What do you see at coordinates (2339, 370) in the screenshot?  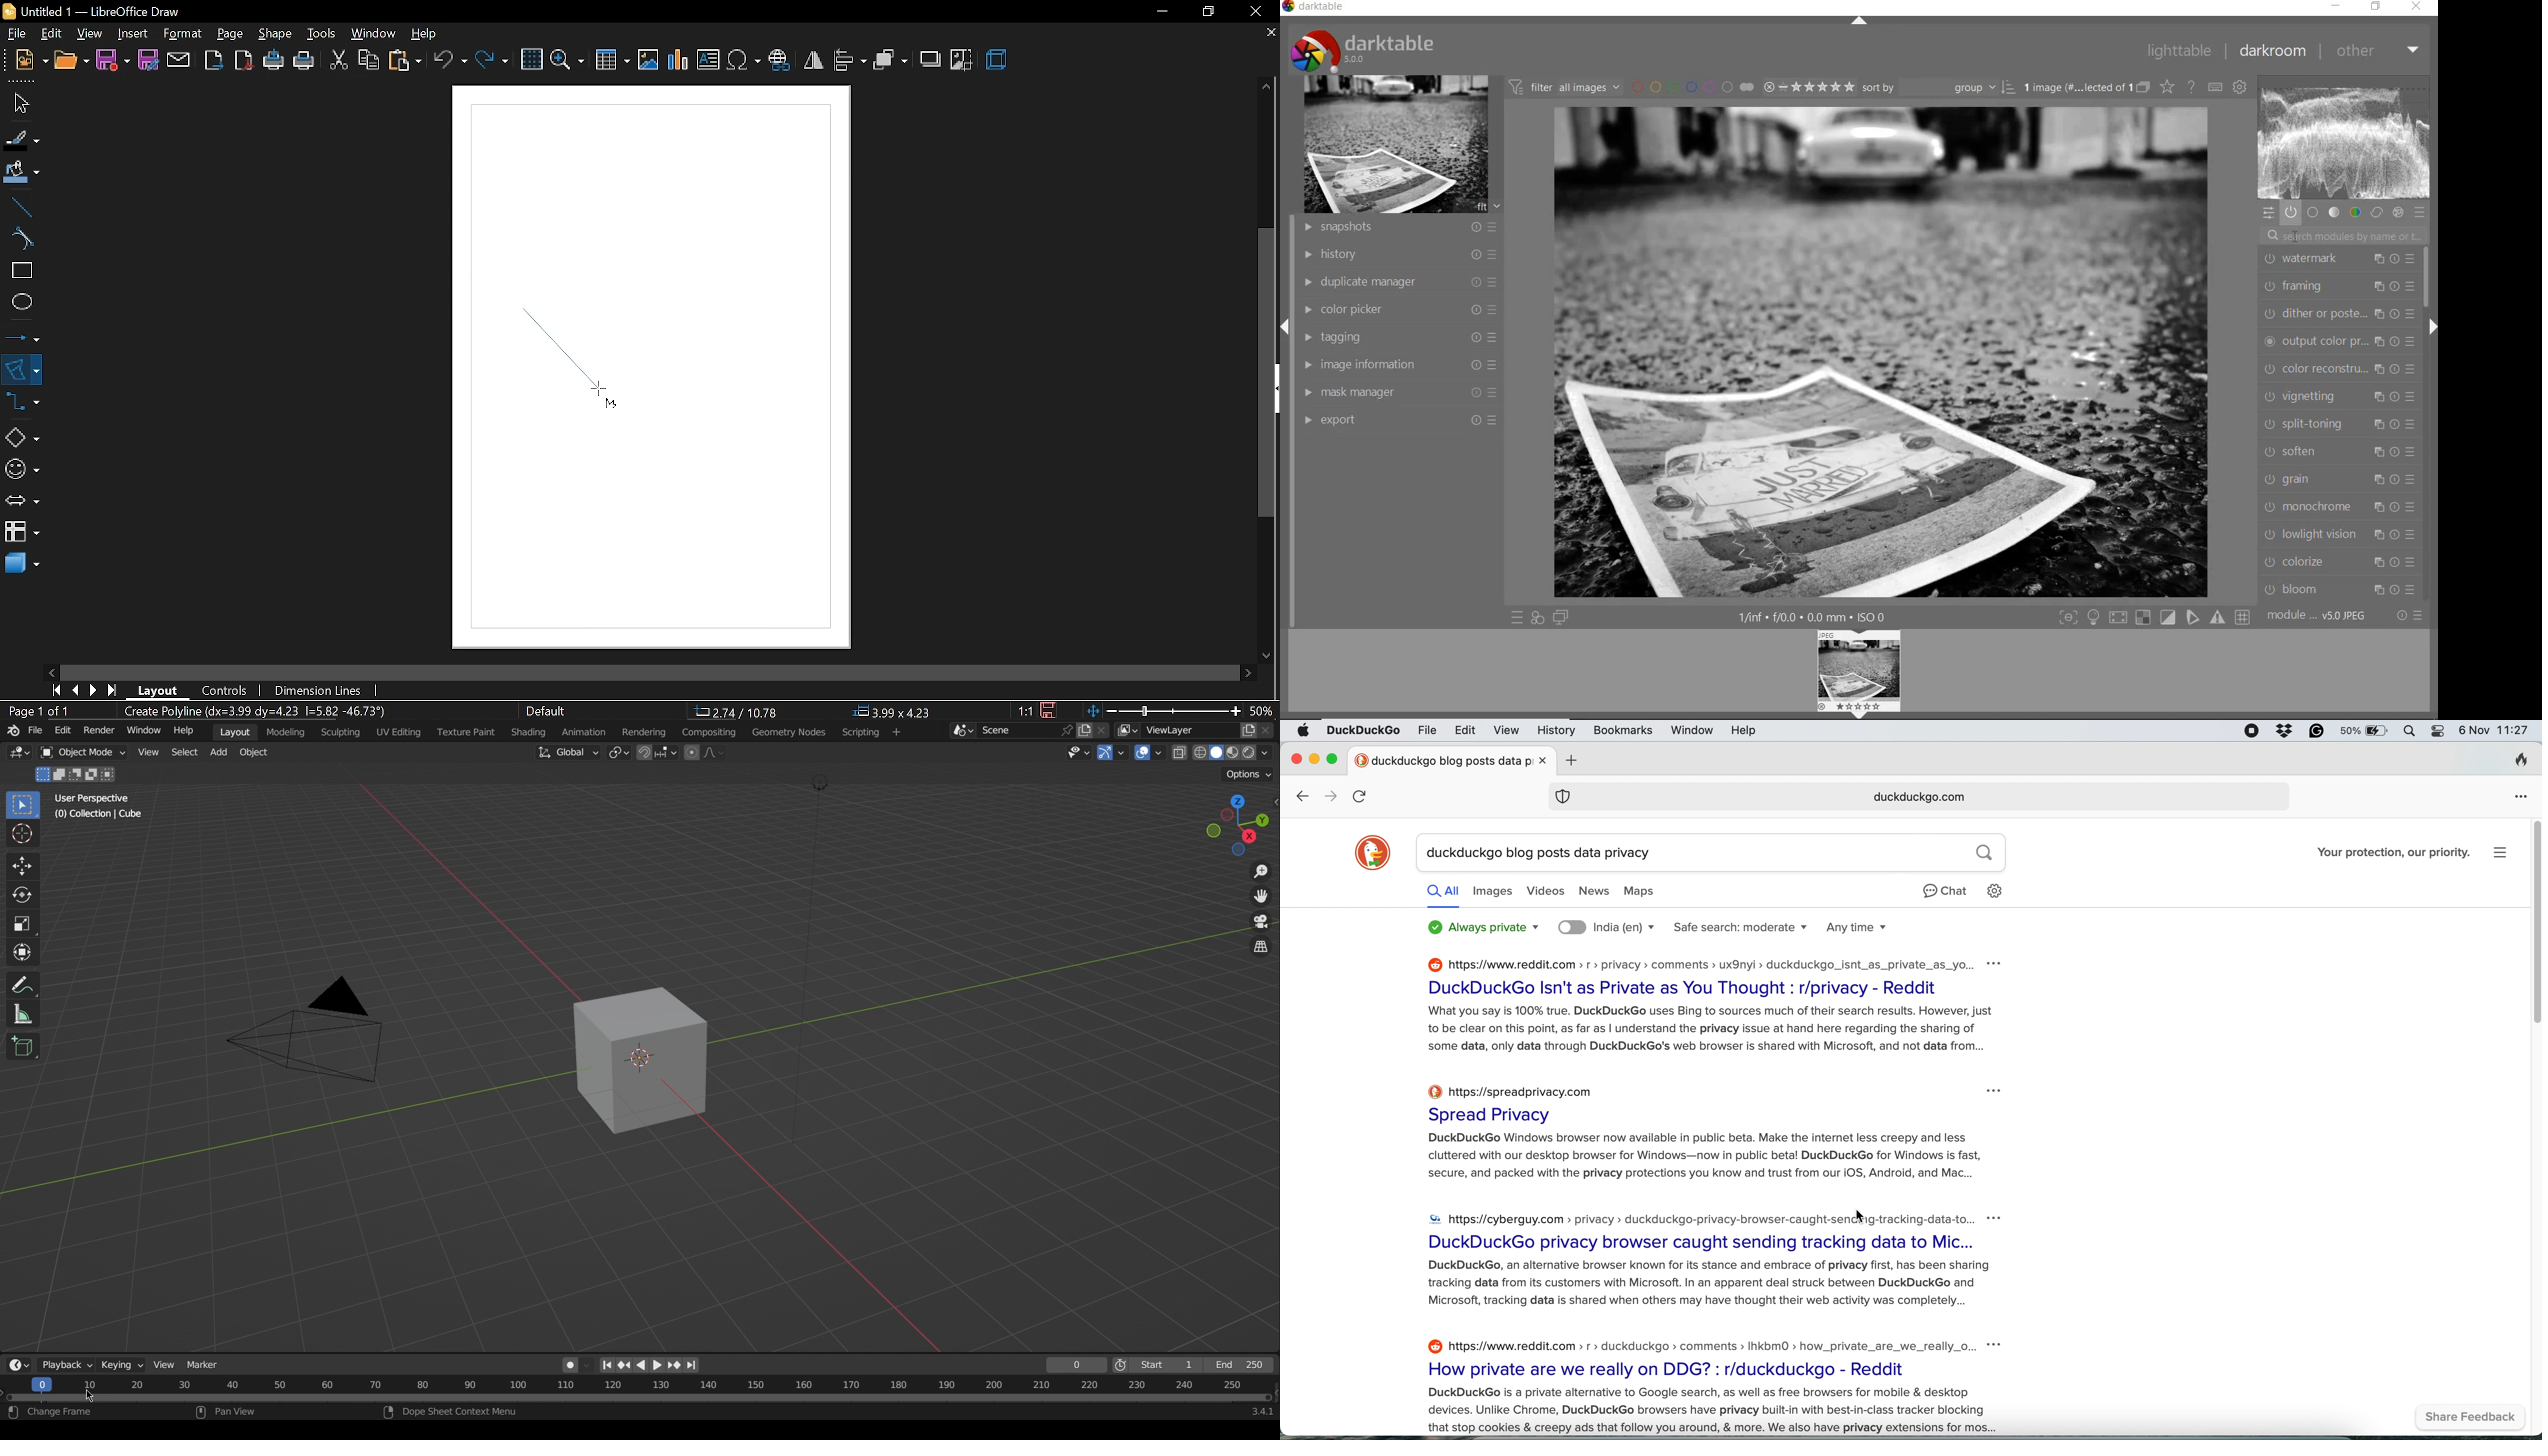 I see `color reconstruction` at bounding box center [2339, 370].